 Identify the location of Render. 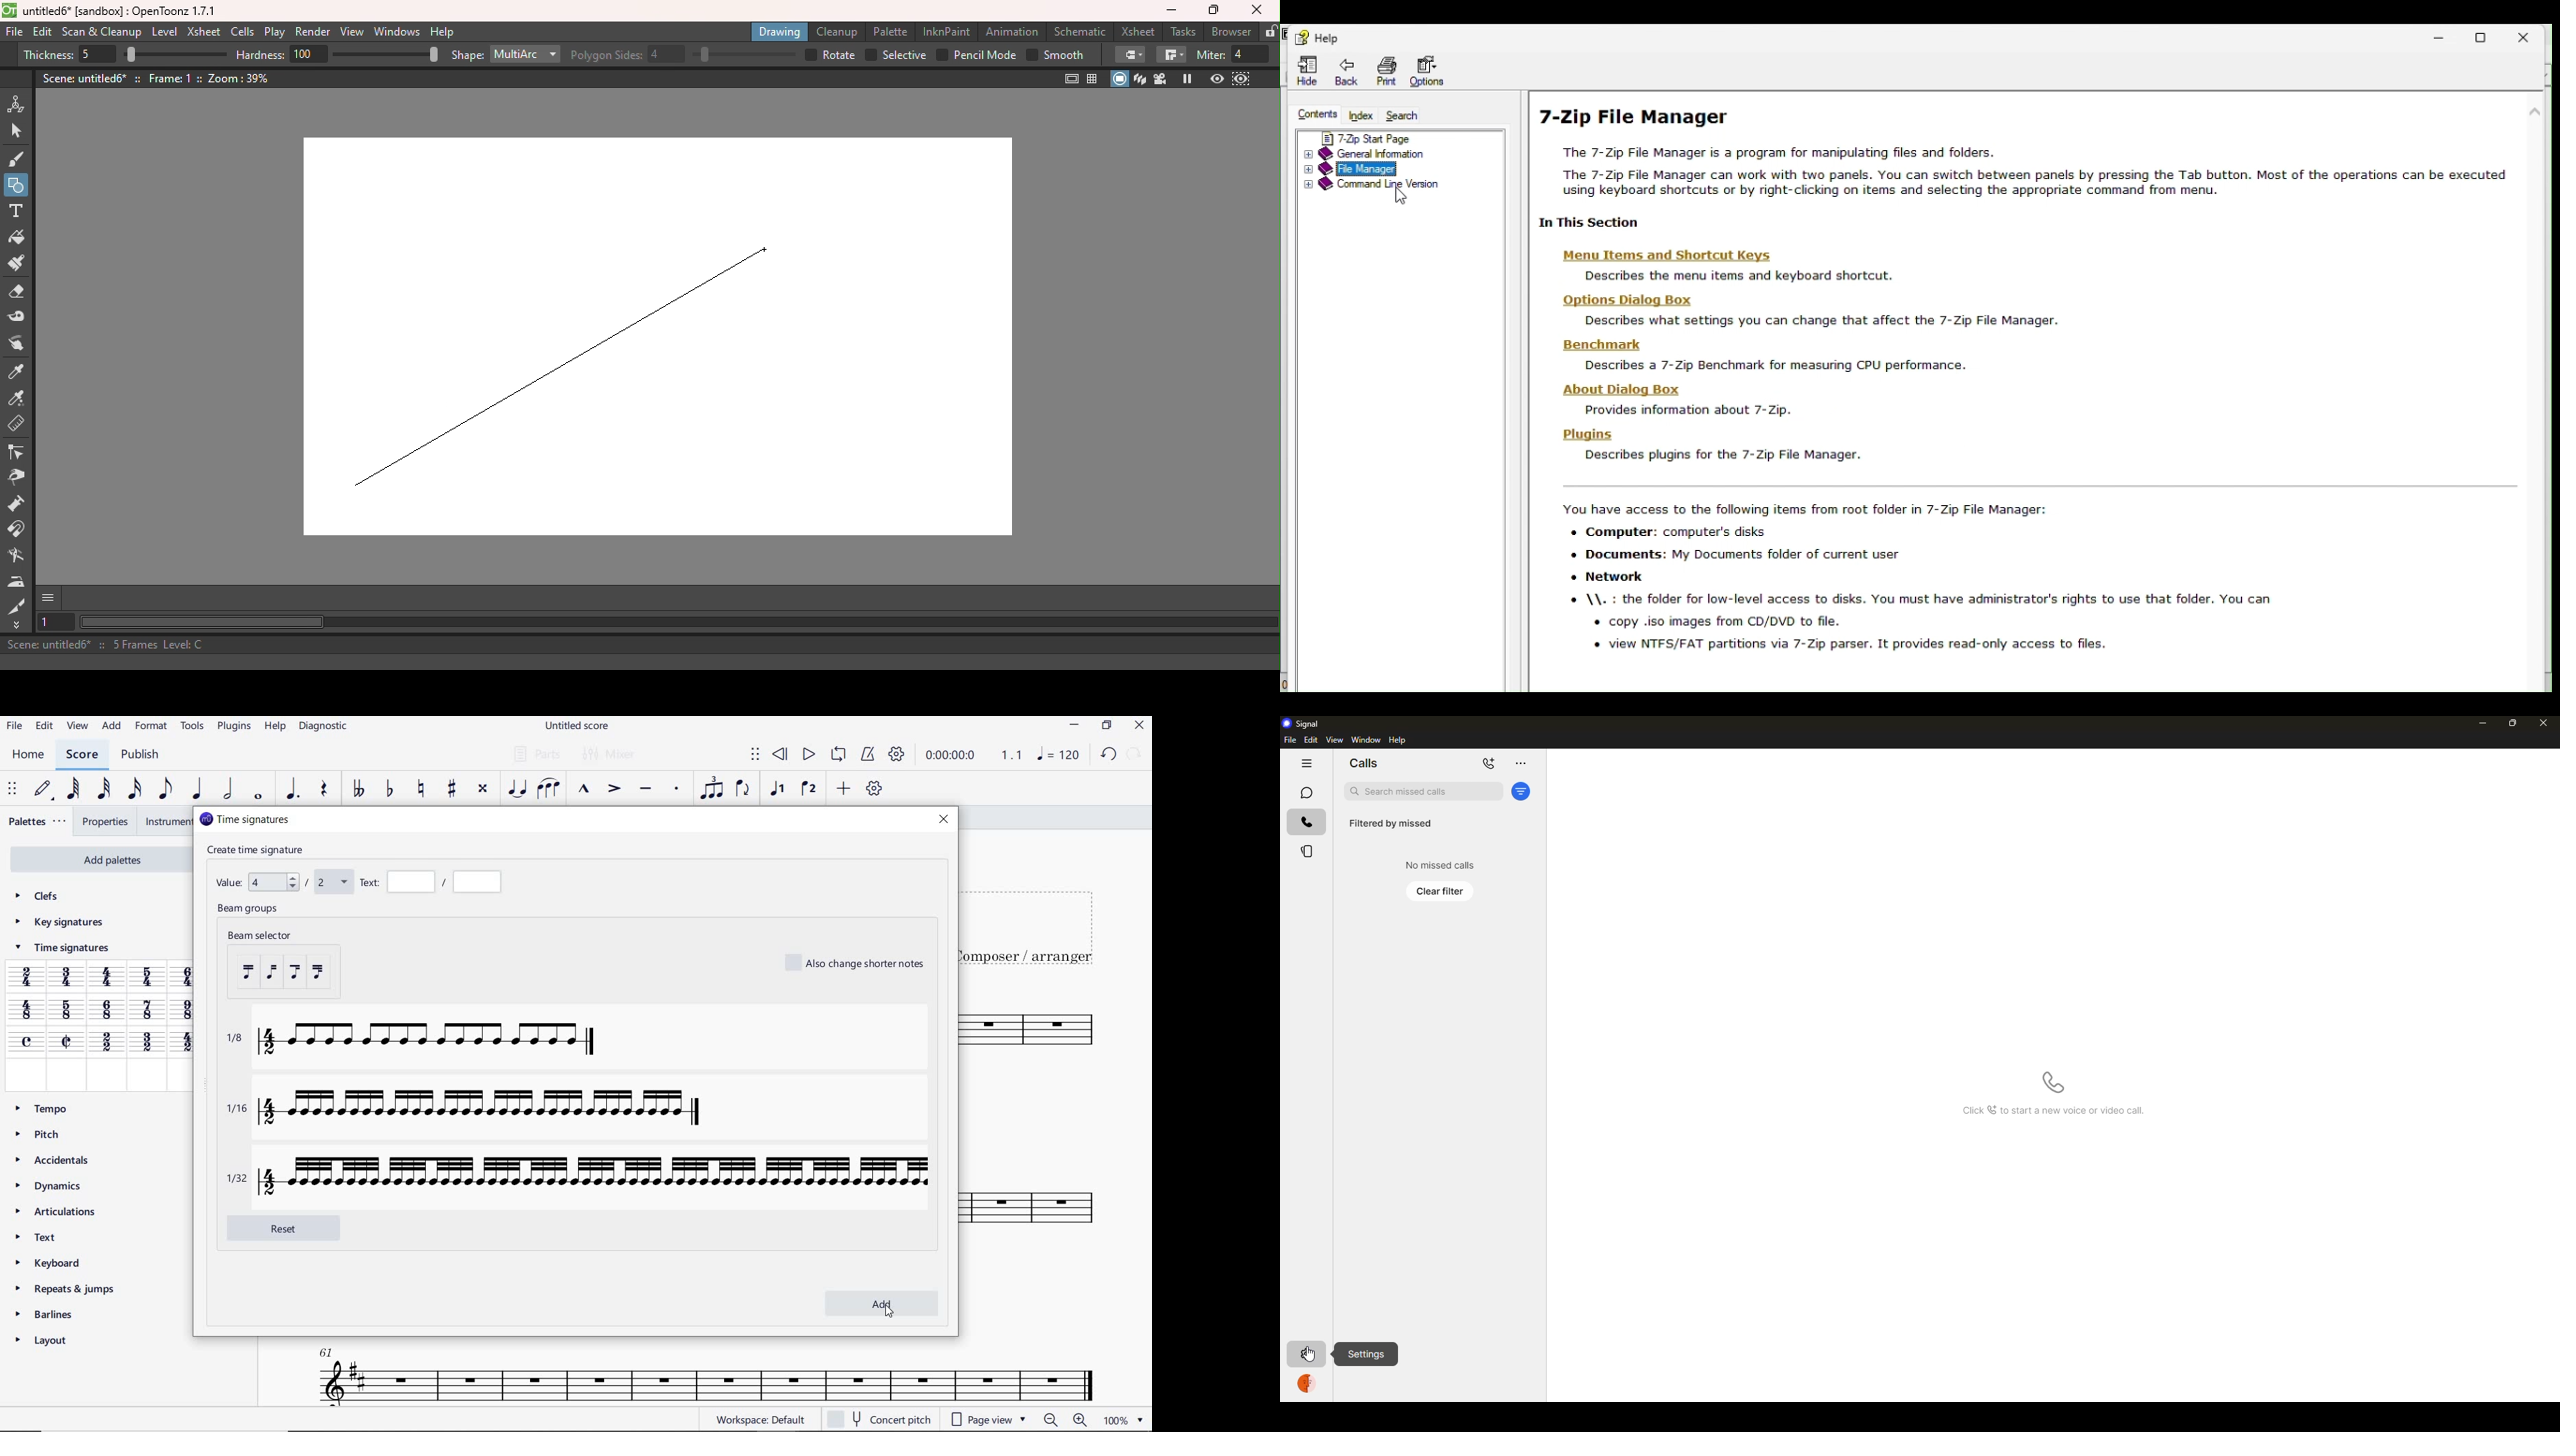
(314, 33).